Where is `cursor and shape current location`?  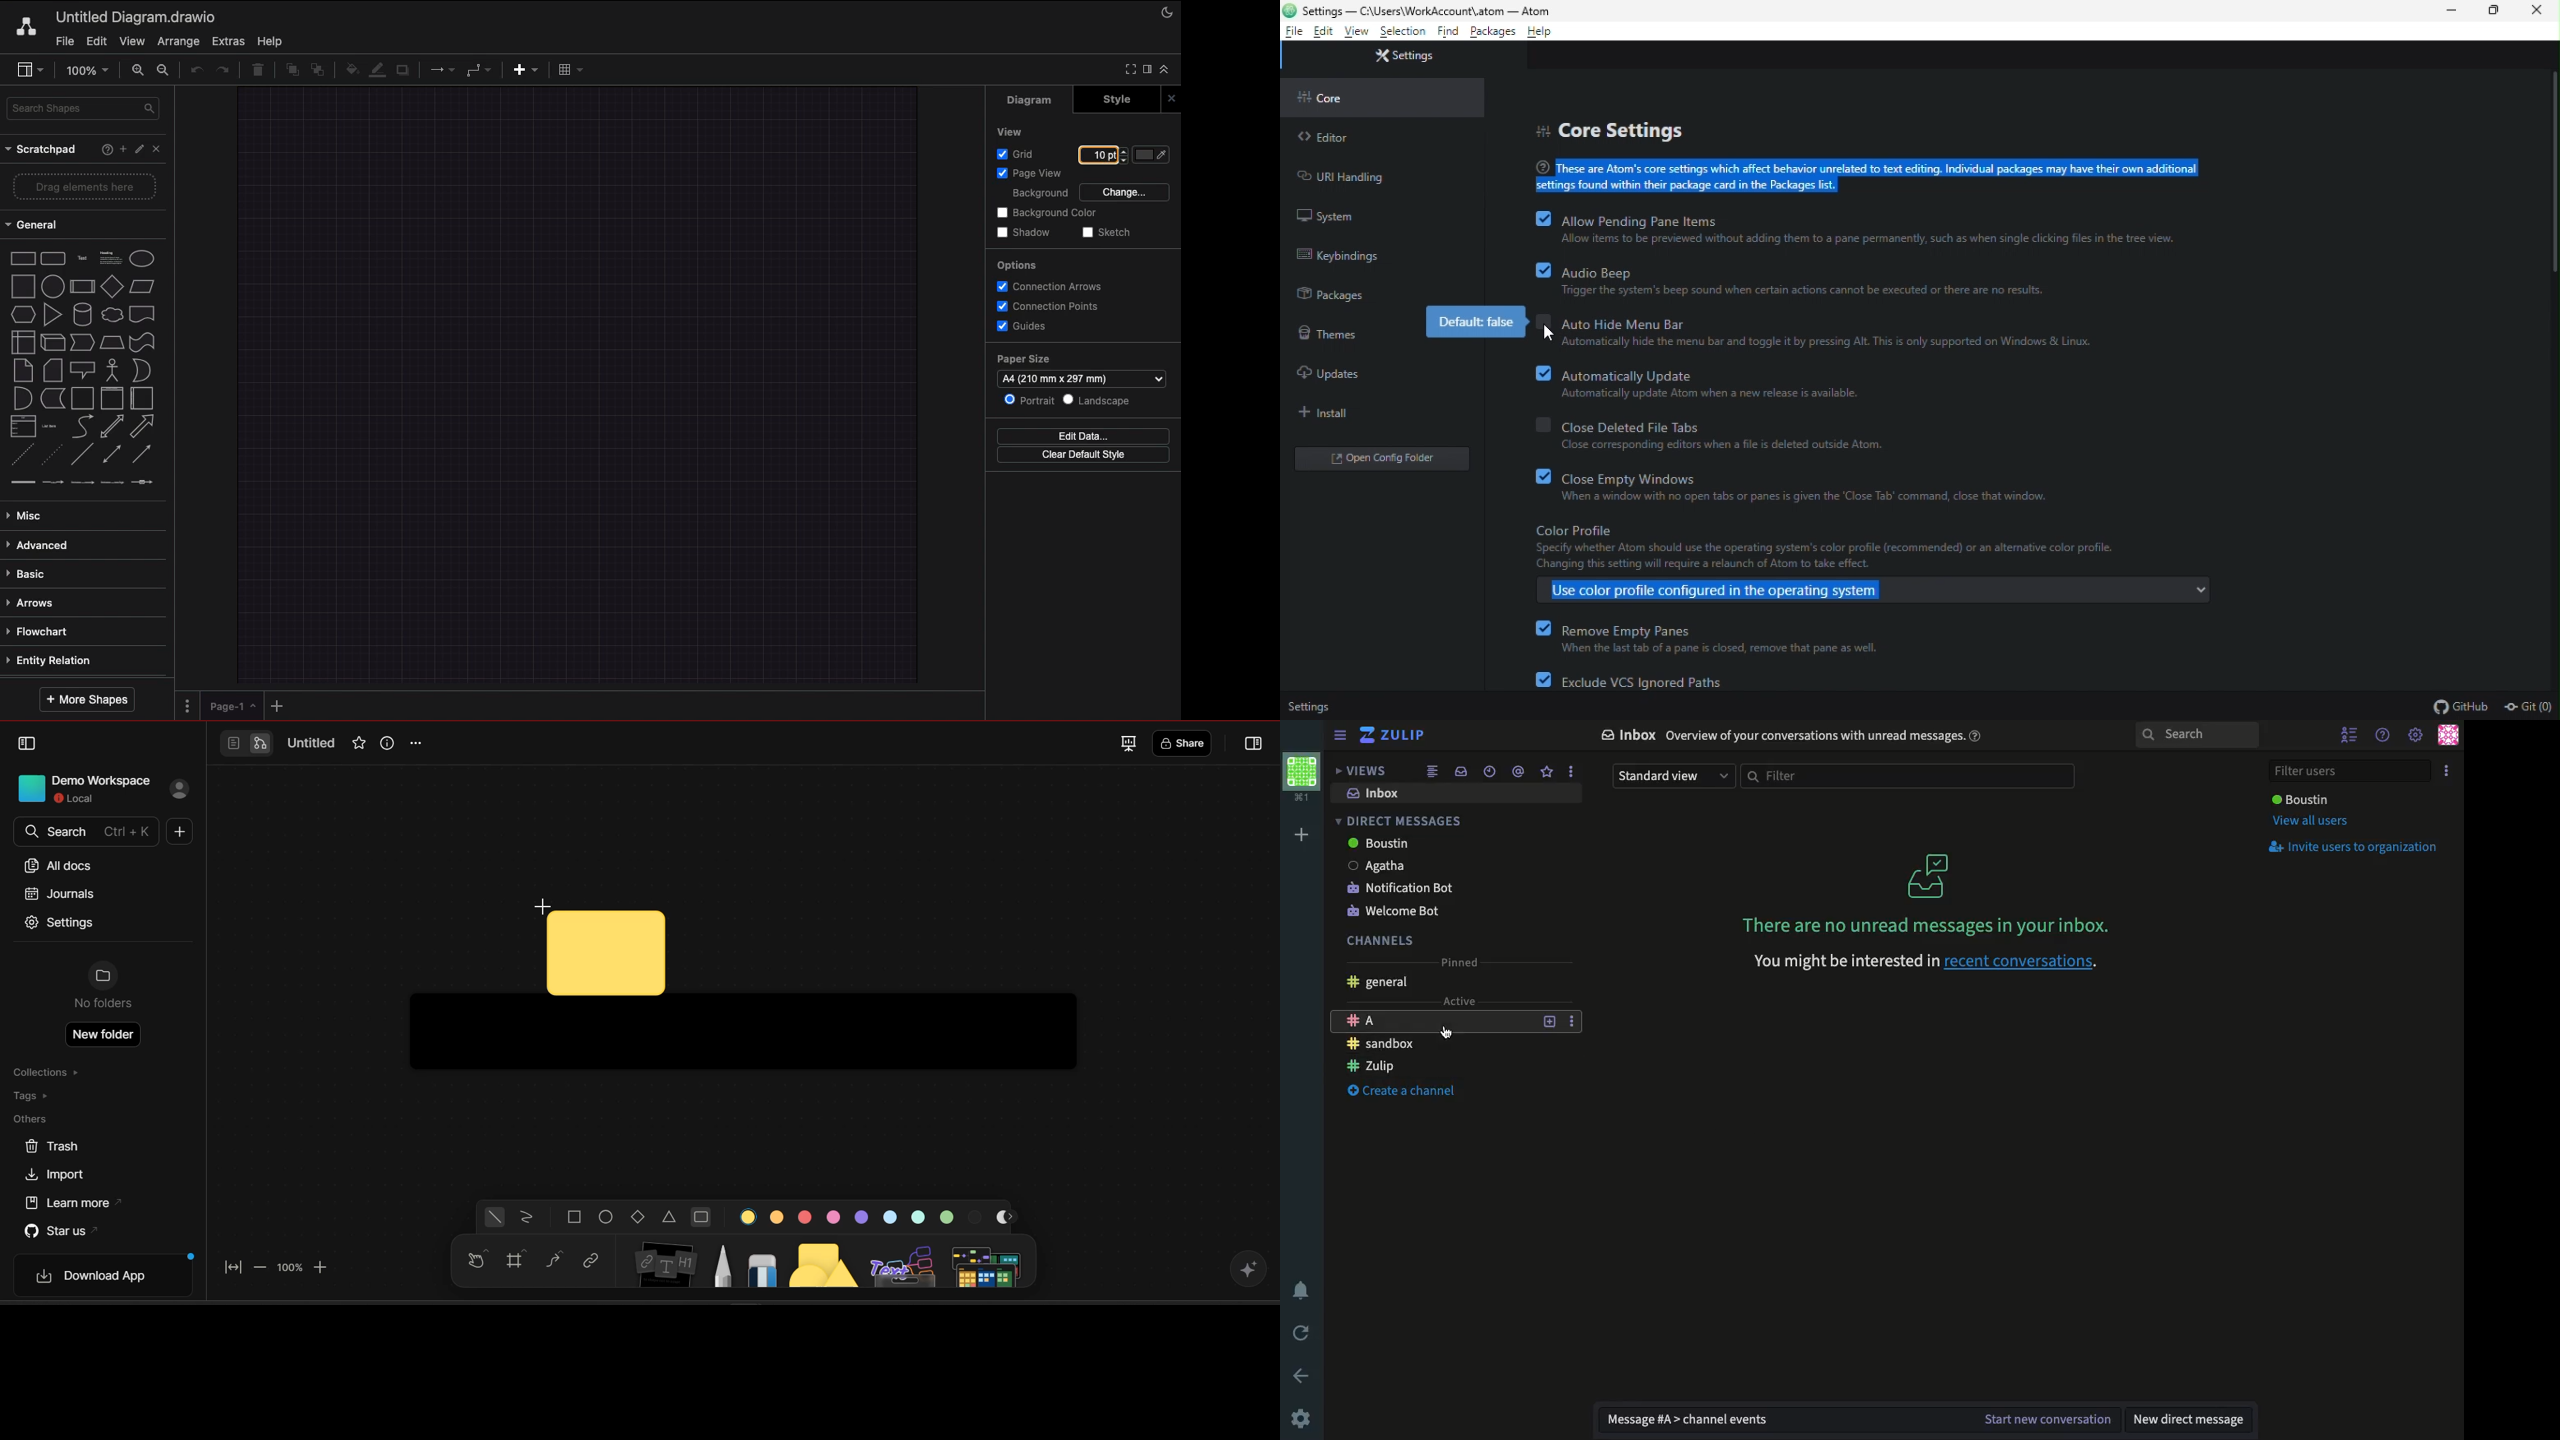 cursor and shape current location is located at coordinates (601, 949).